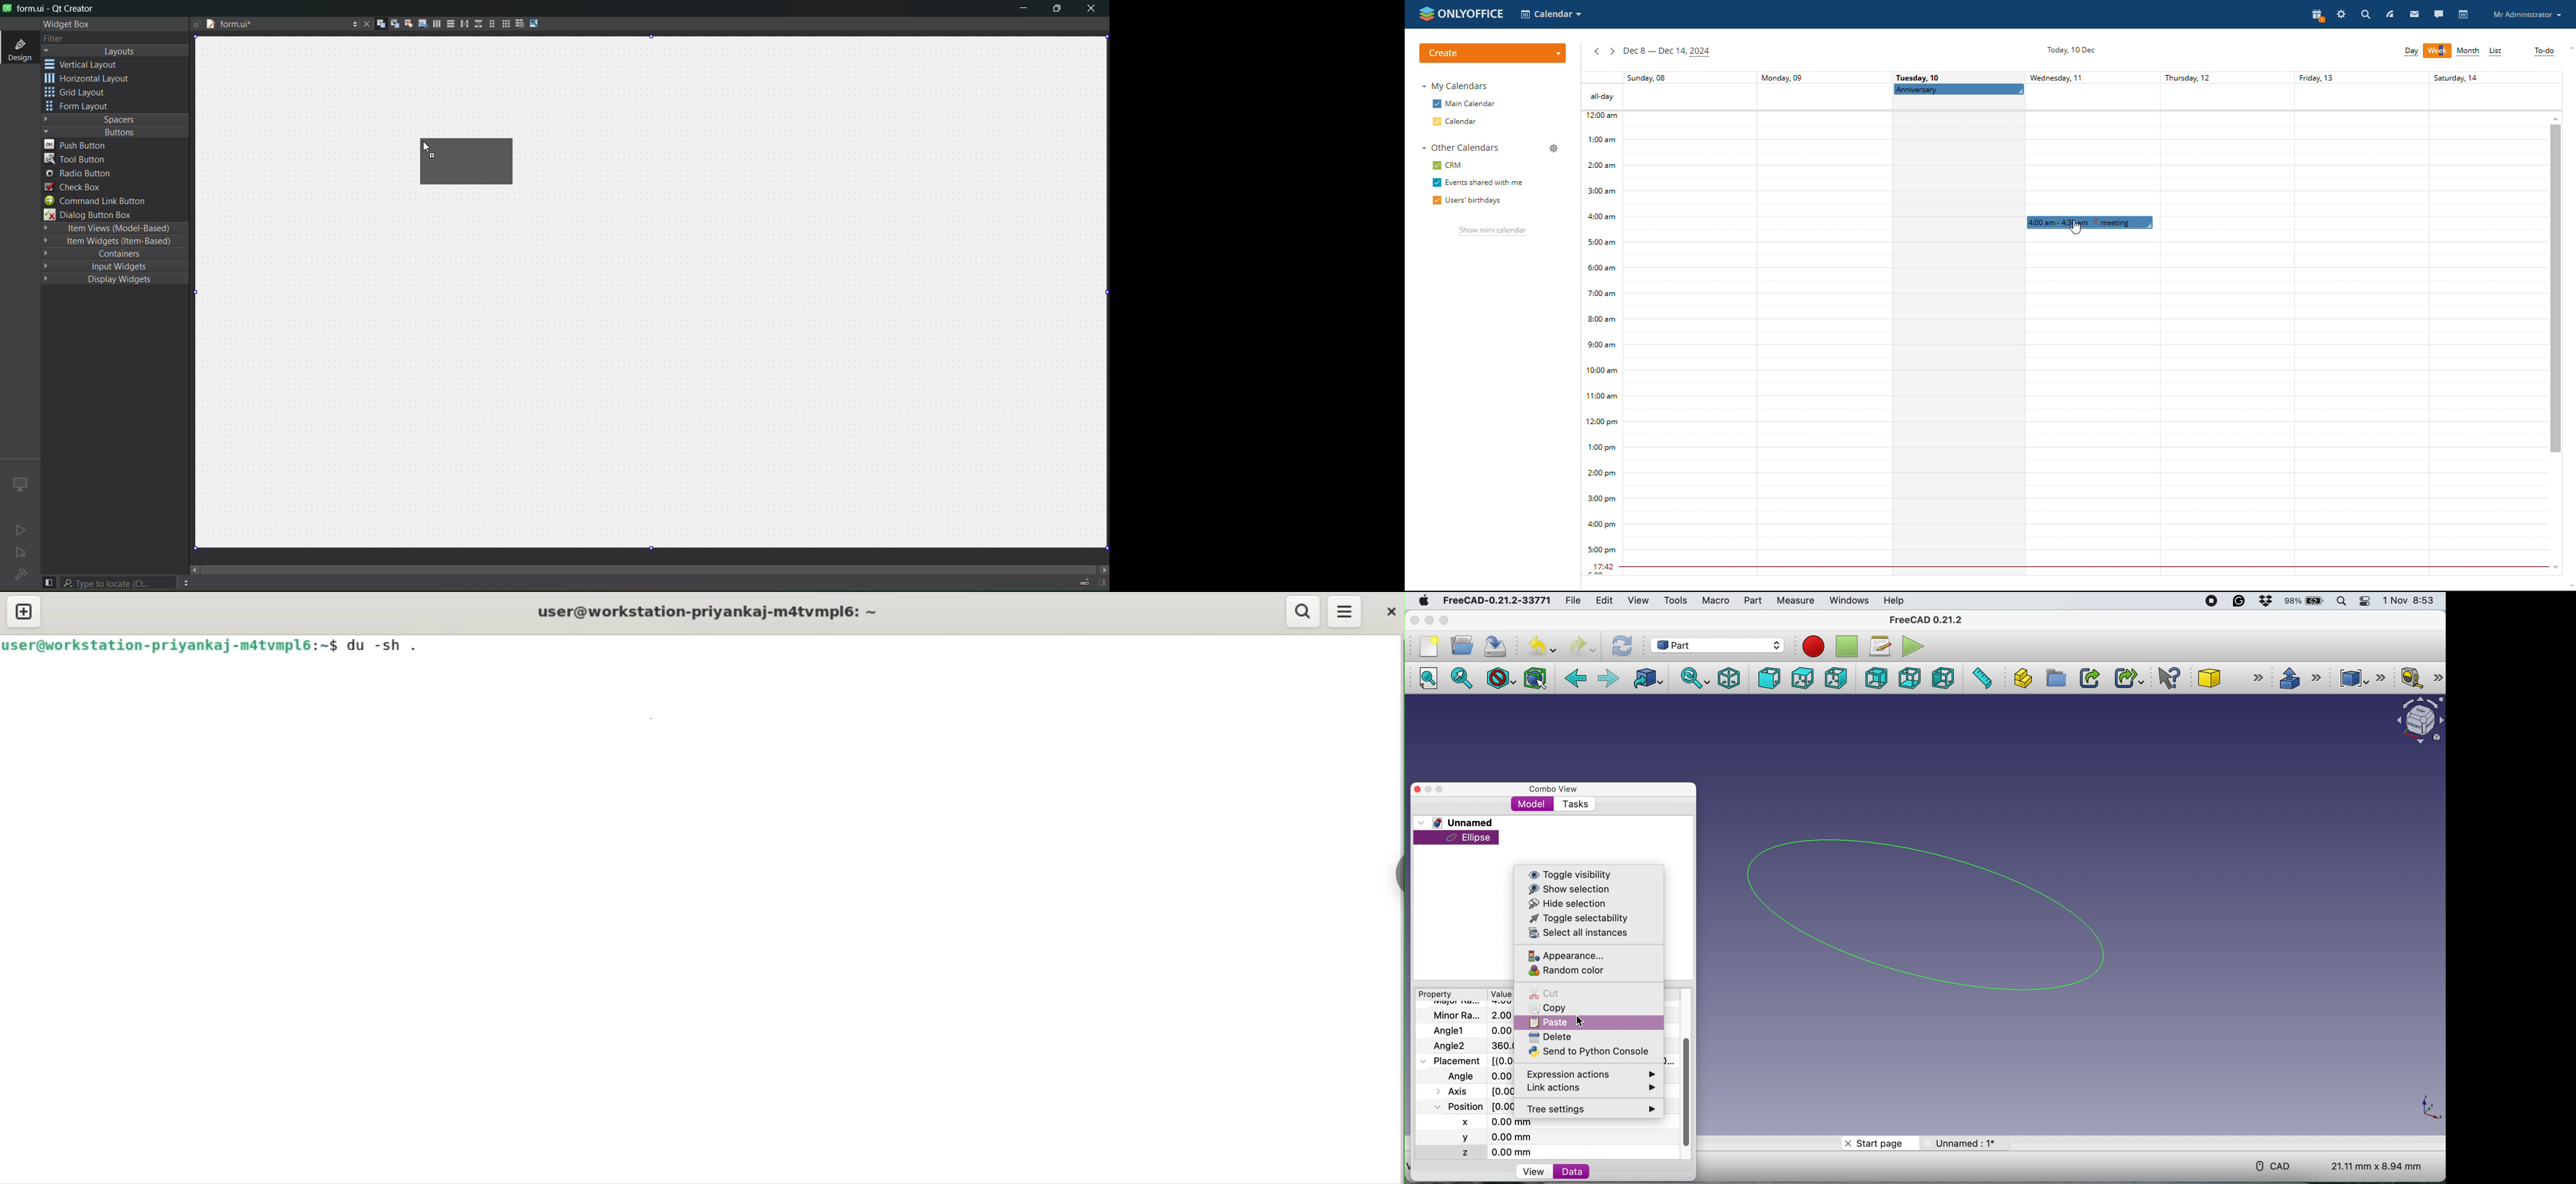 Image resolution: width=2576 pixels, height=1204 pixels. What do you see at coordinates (2420, 678) in the screenshot?
I see `measure linear` at bounding box center [2420, 678].